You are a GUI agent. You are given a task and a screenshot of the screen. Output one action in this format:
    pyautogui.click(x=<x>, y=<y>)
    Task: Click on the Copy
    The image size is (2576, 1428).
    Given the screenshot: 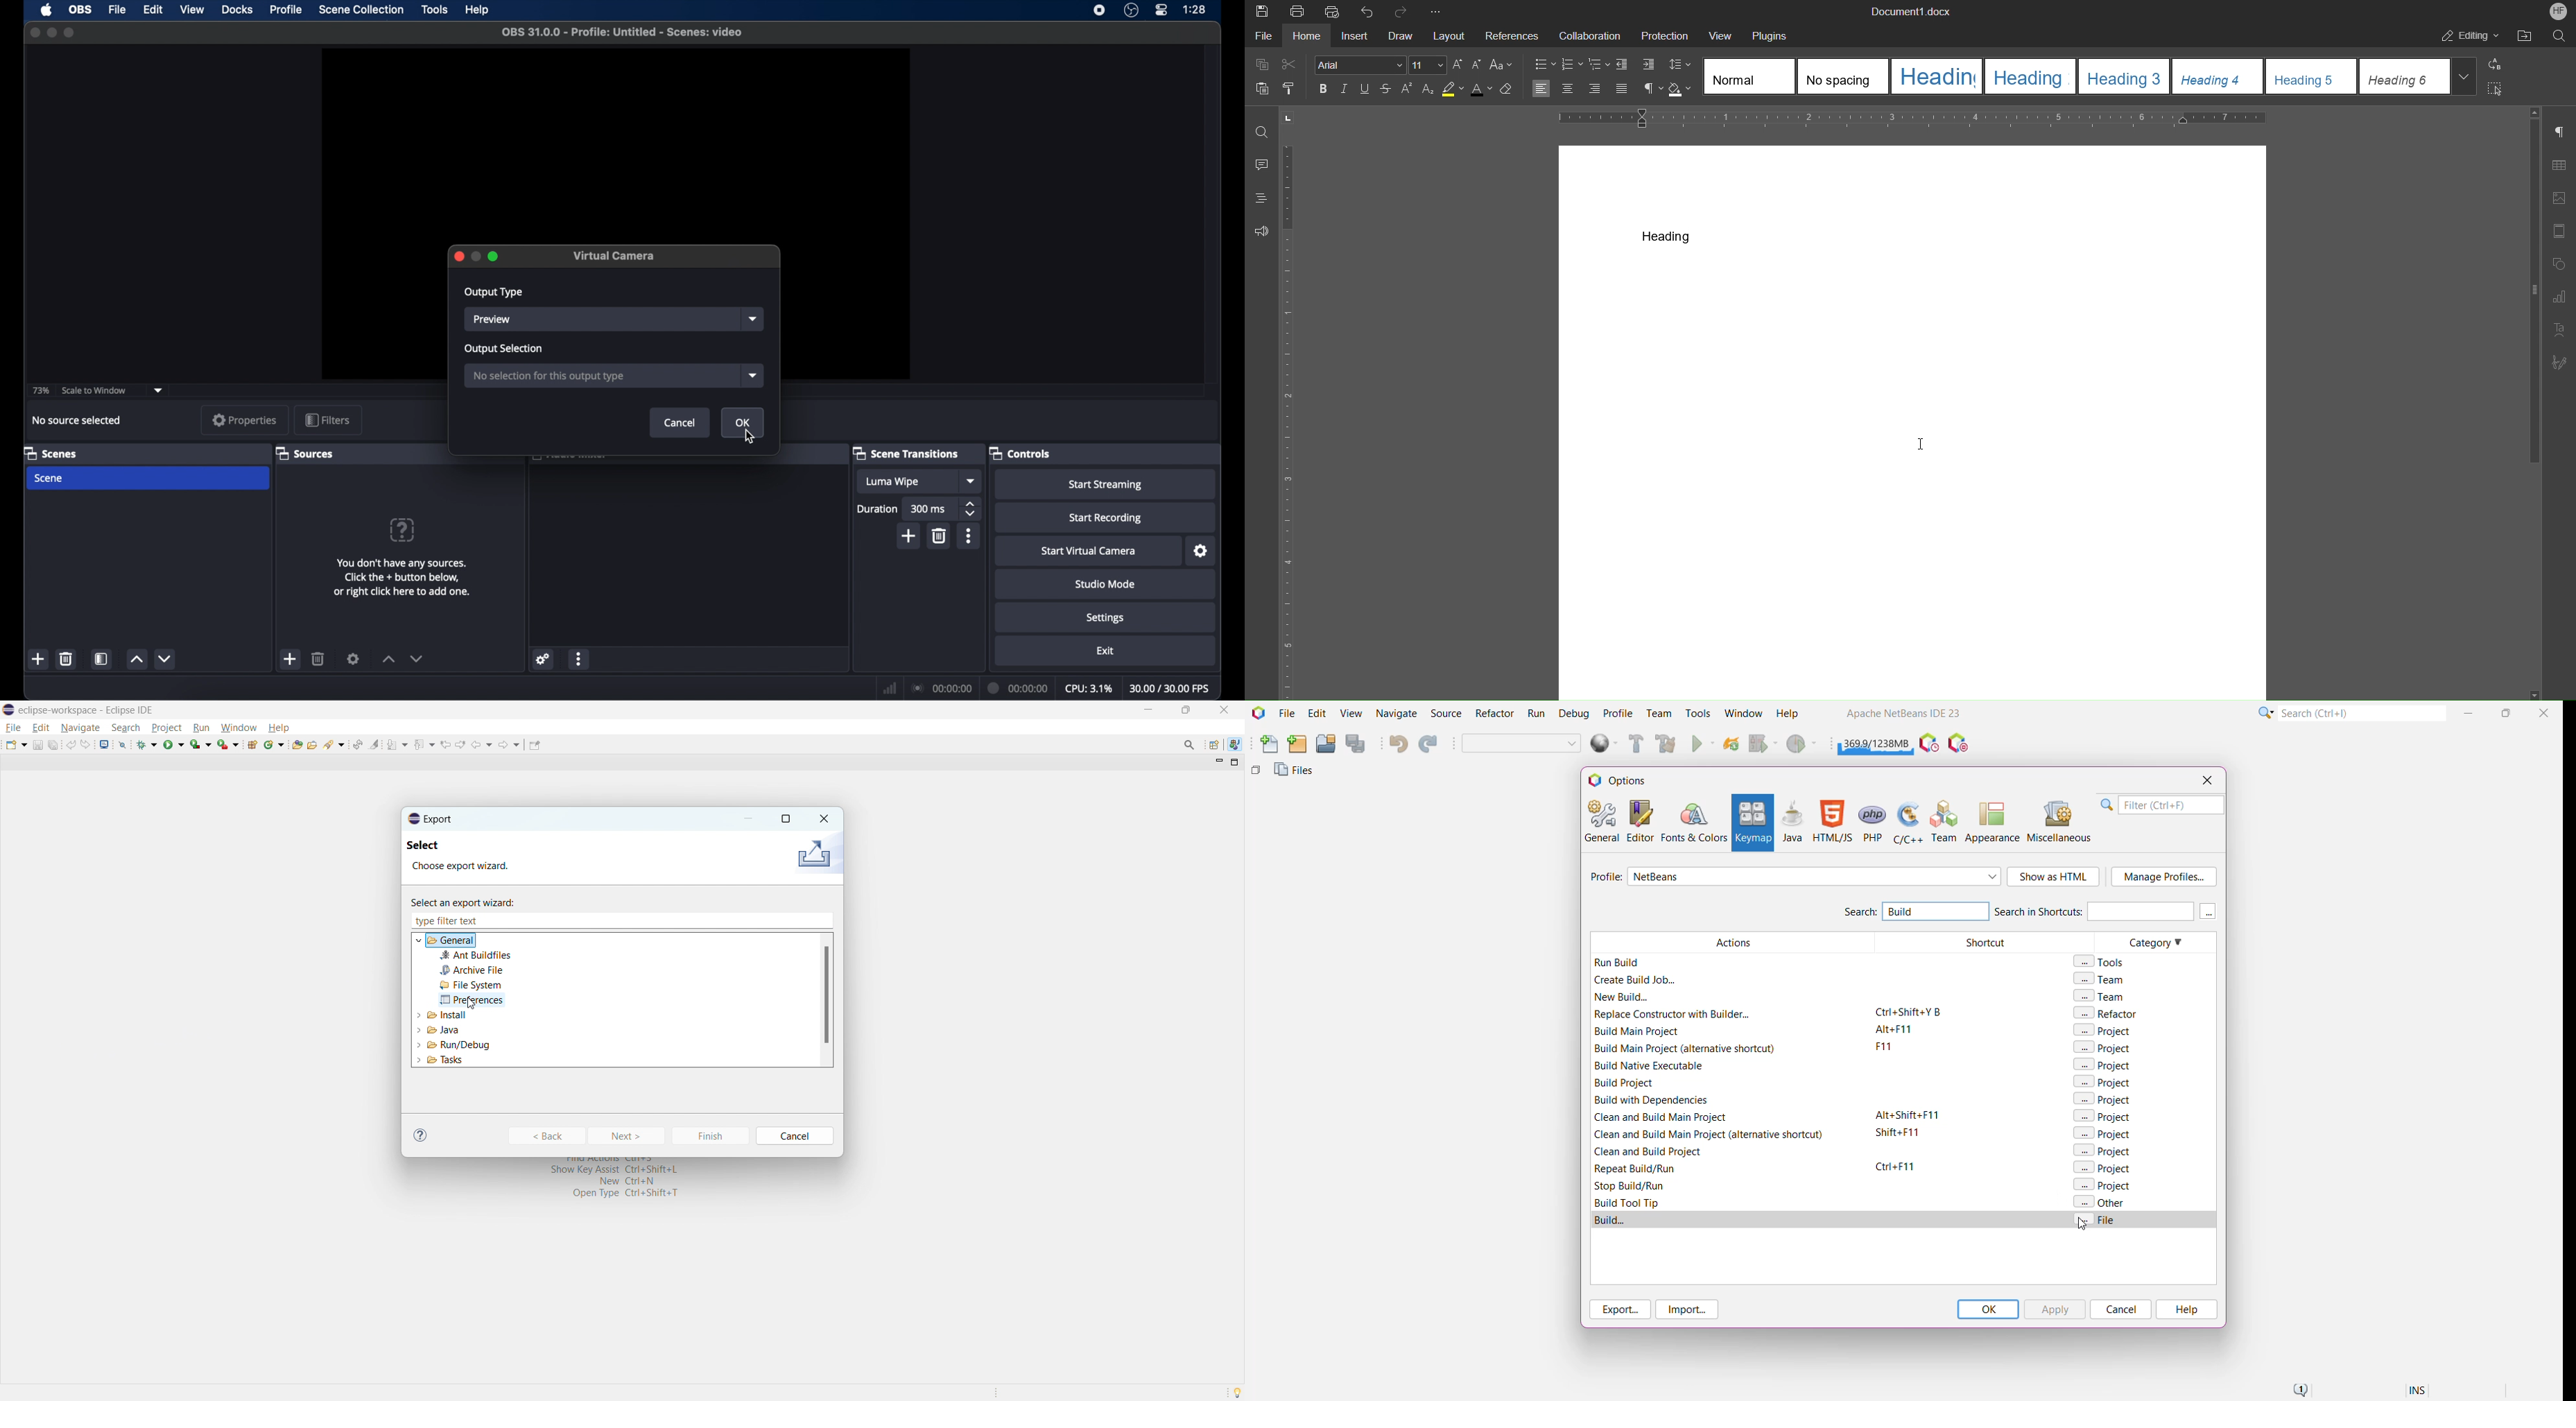 What is the action you would take?
    pyautogui.click(x=1261, y=62)
    